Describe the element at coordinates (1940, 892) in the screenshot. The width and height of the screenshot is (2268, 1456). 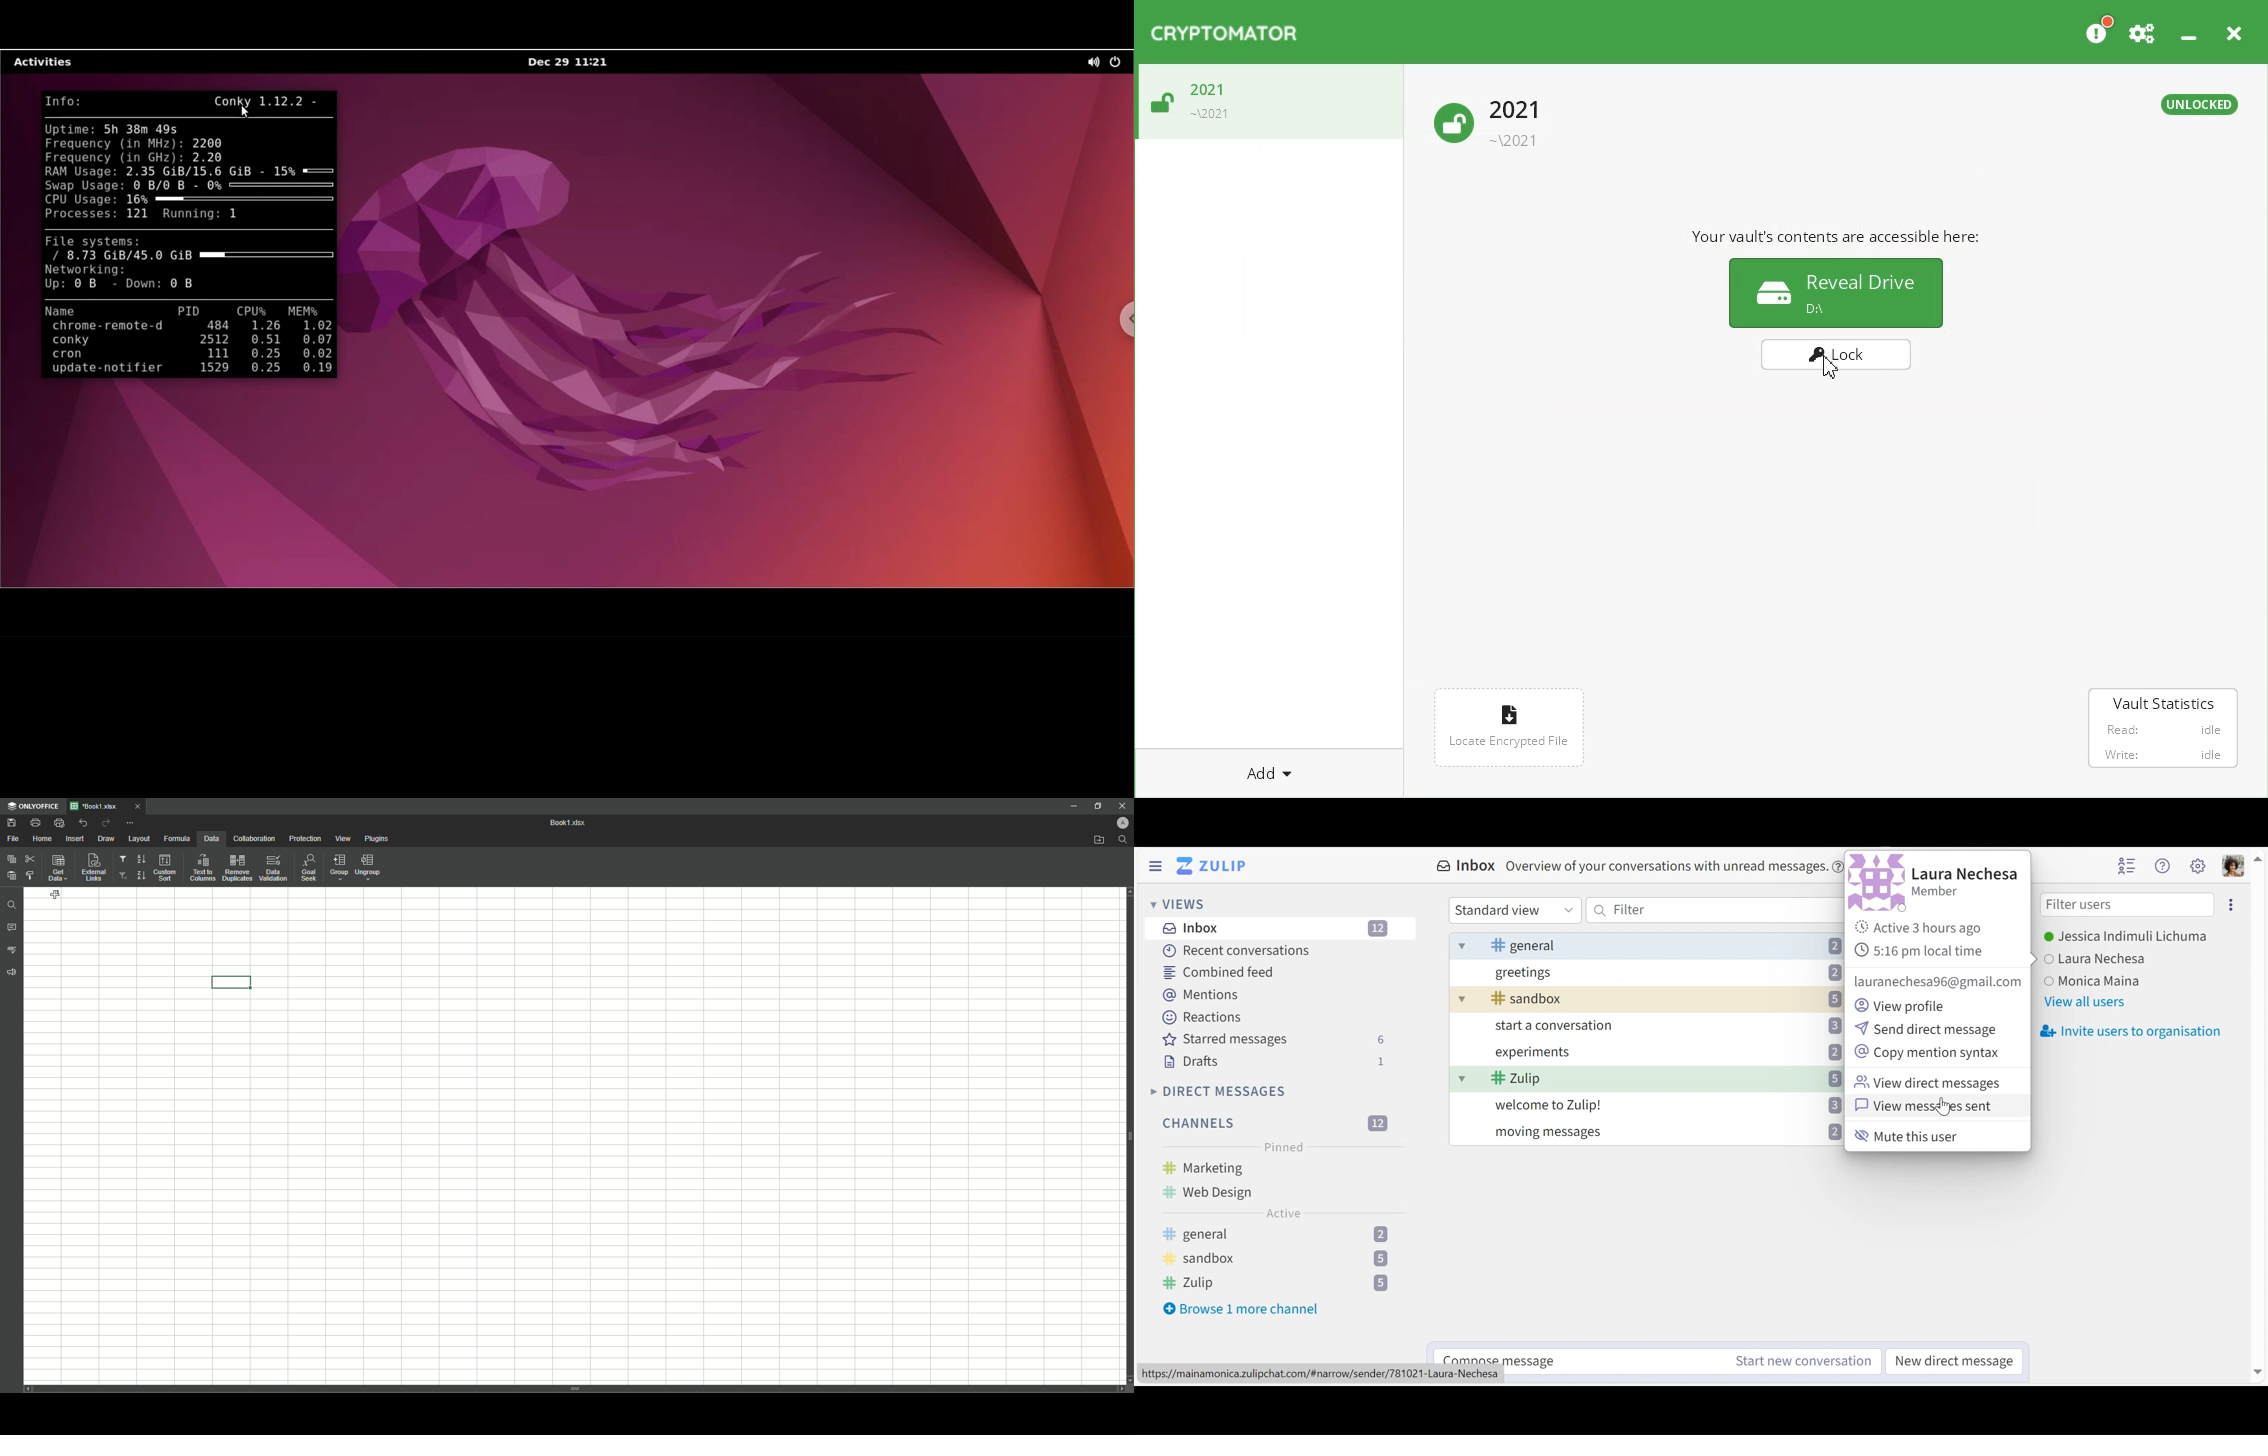
I see `Role` at that location.